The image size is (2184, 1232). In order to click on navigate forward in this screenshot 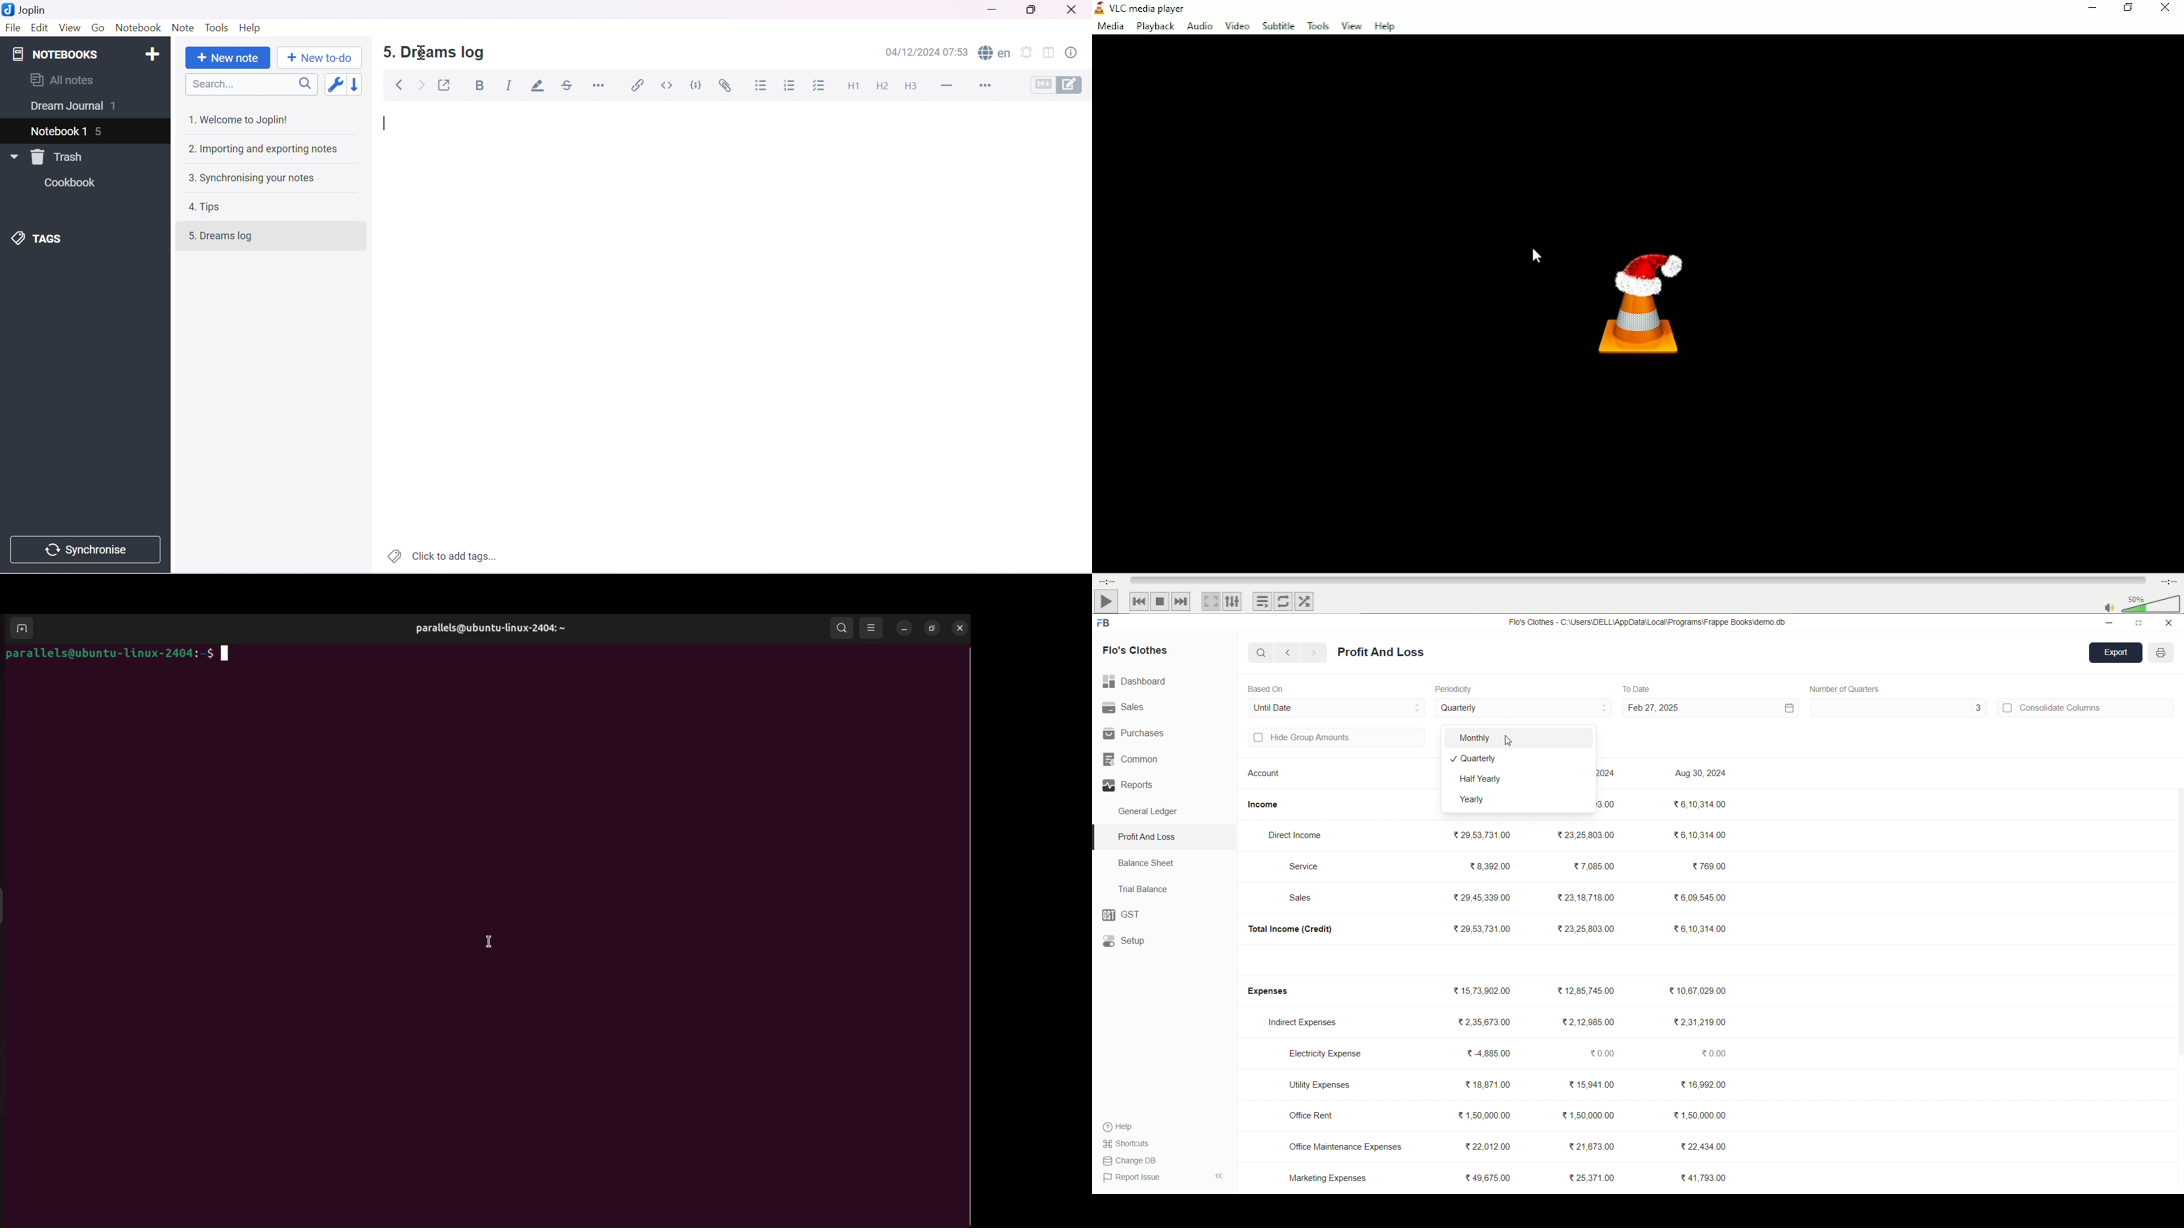, I will do `click(1314, 653)`.